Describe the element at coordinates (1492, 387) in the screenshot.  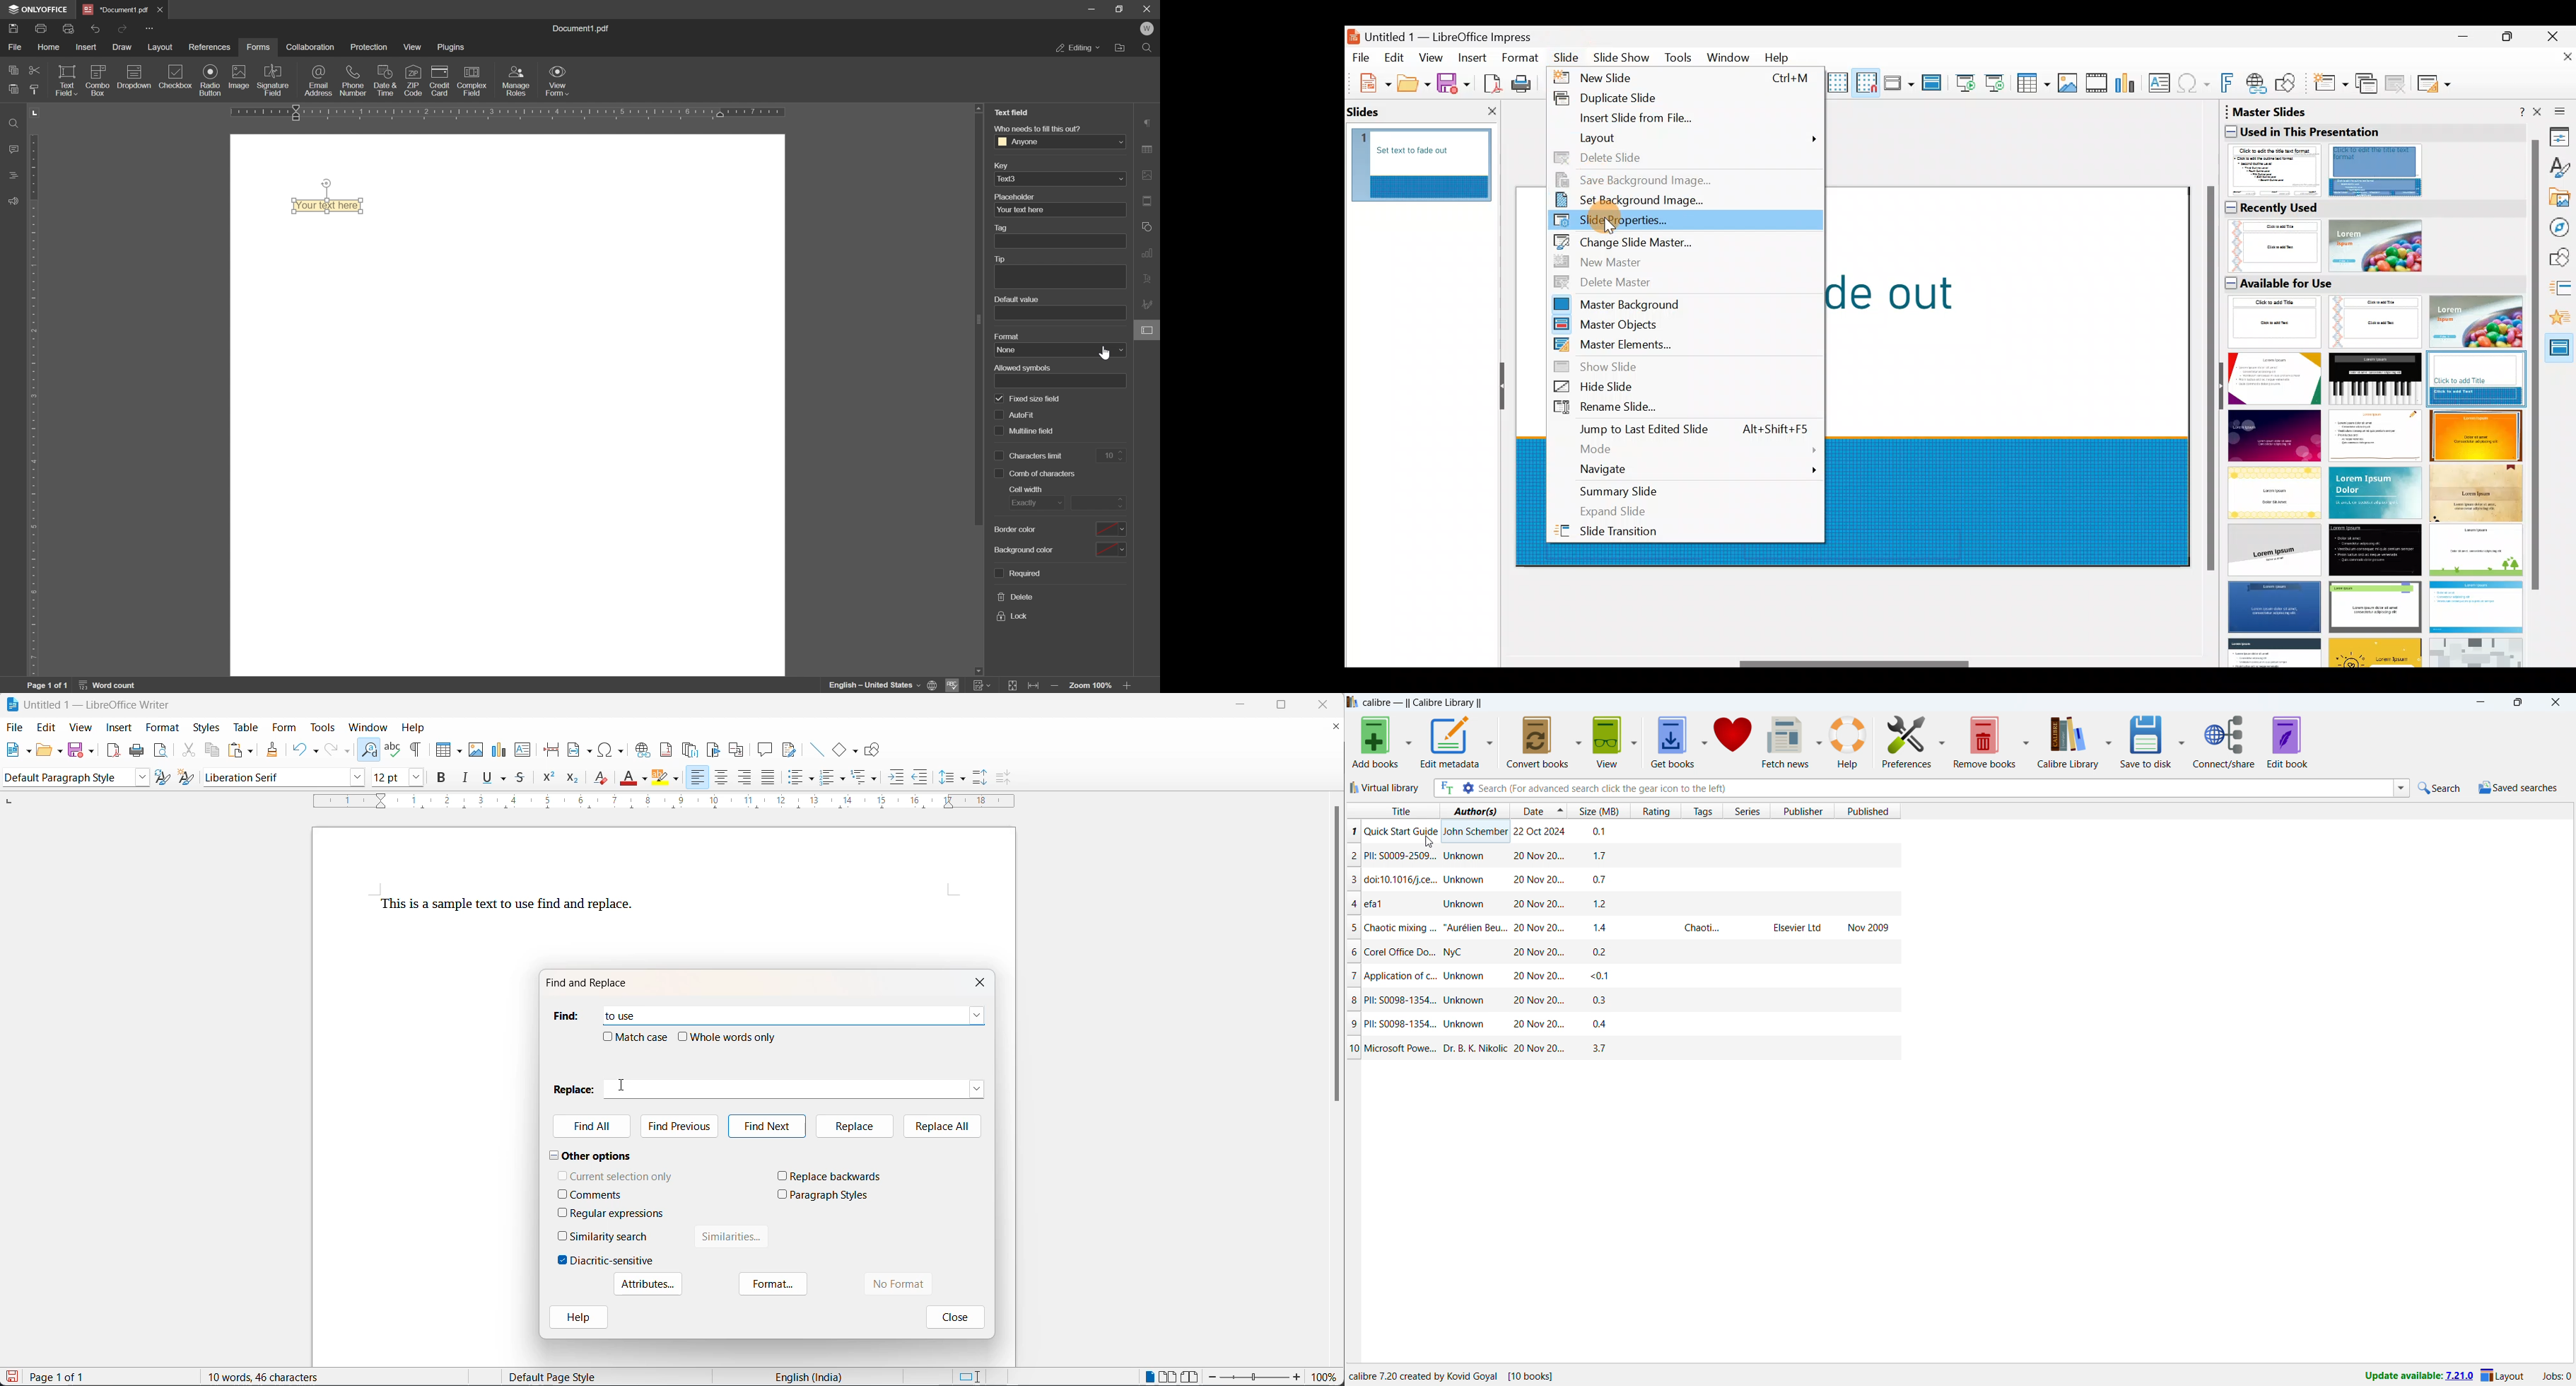
I see `` at that location.